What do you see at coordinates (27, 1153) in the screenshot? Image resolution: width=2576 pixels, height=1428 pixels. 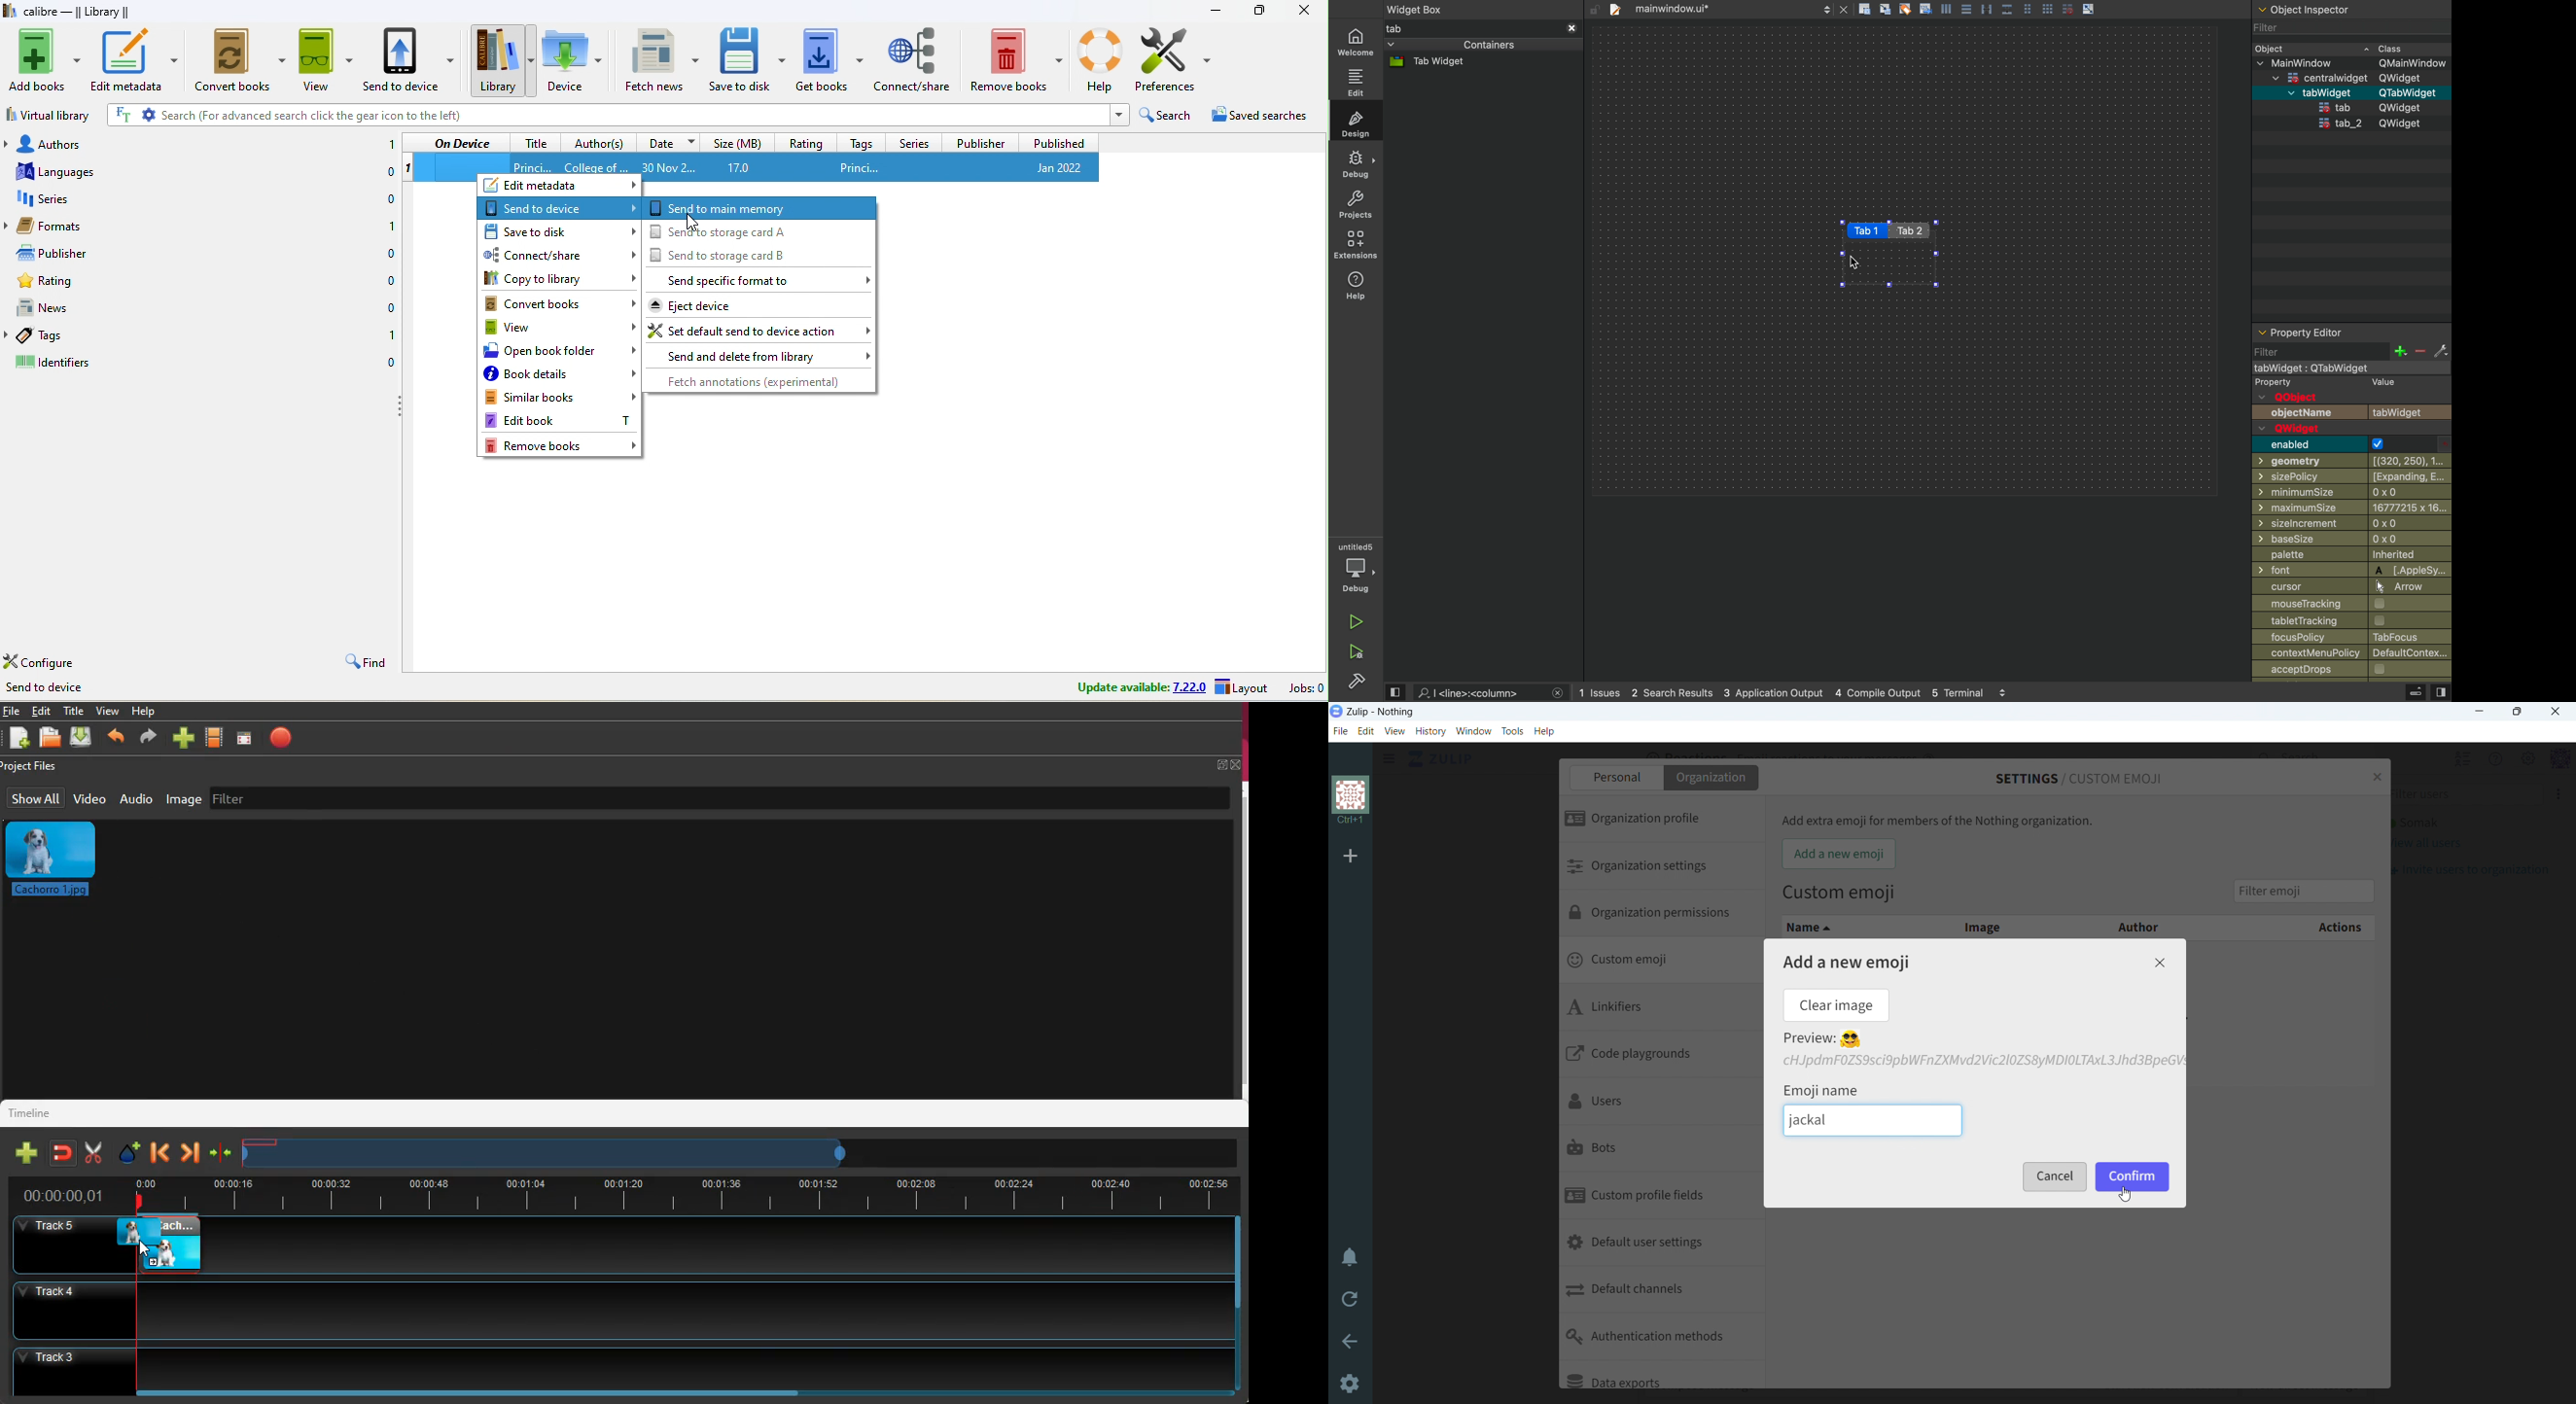 I see `new` at bounding box center [27, 1153].